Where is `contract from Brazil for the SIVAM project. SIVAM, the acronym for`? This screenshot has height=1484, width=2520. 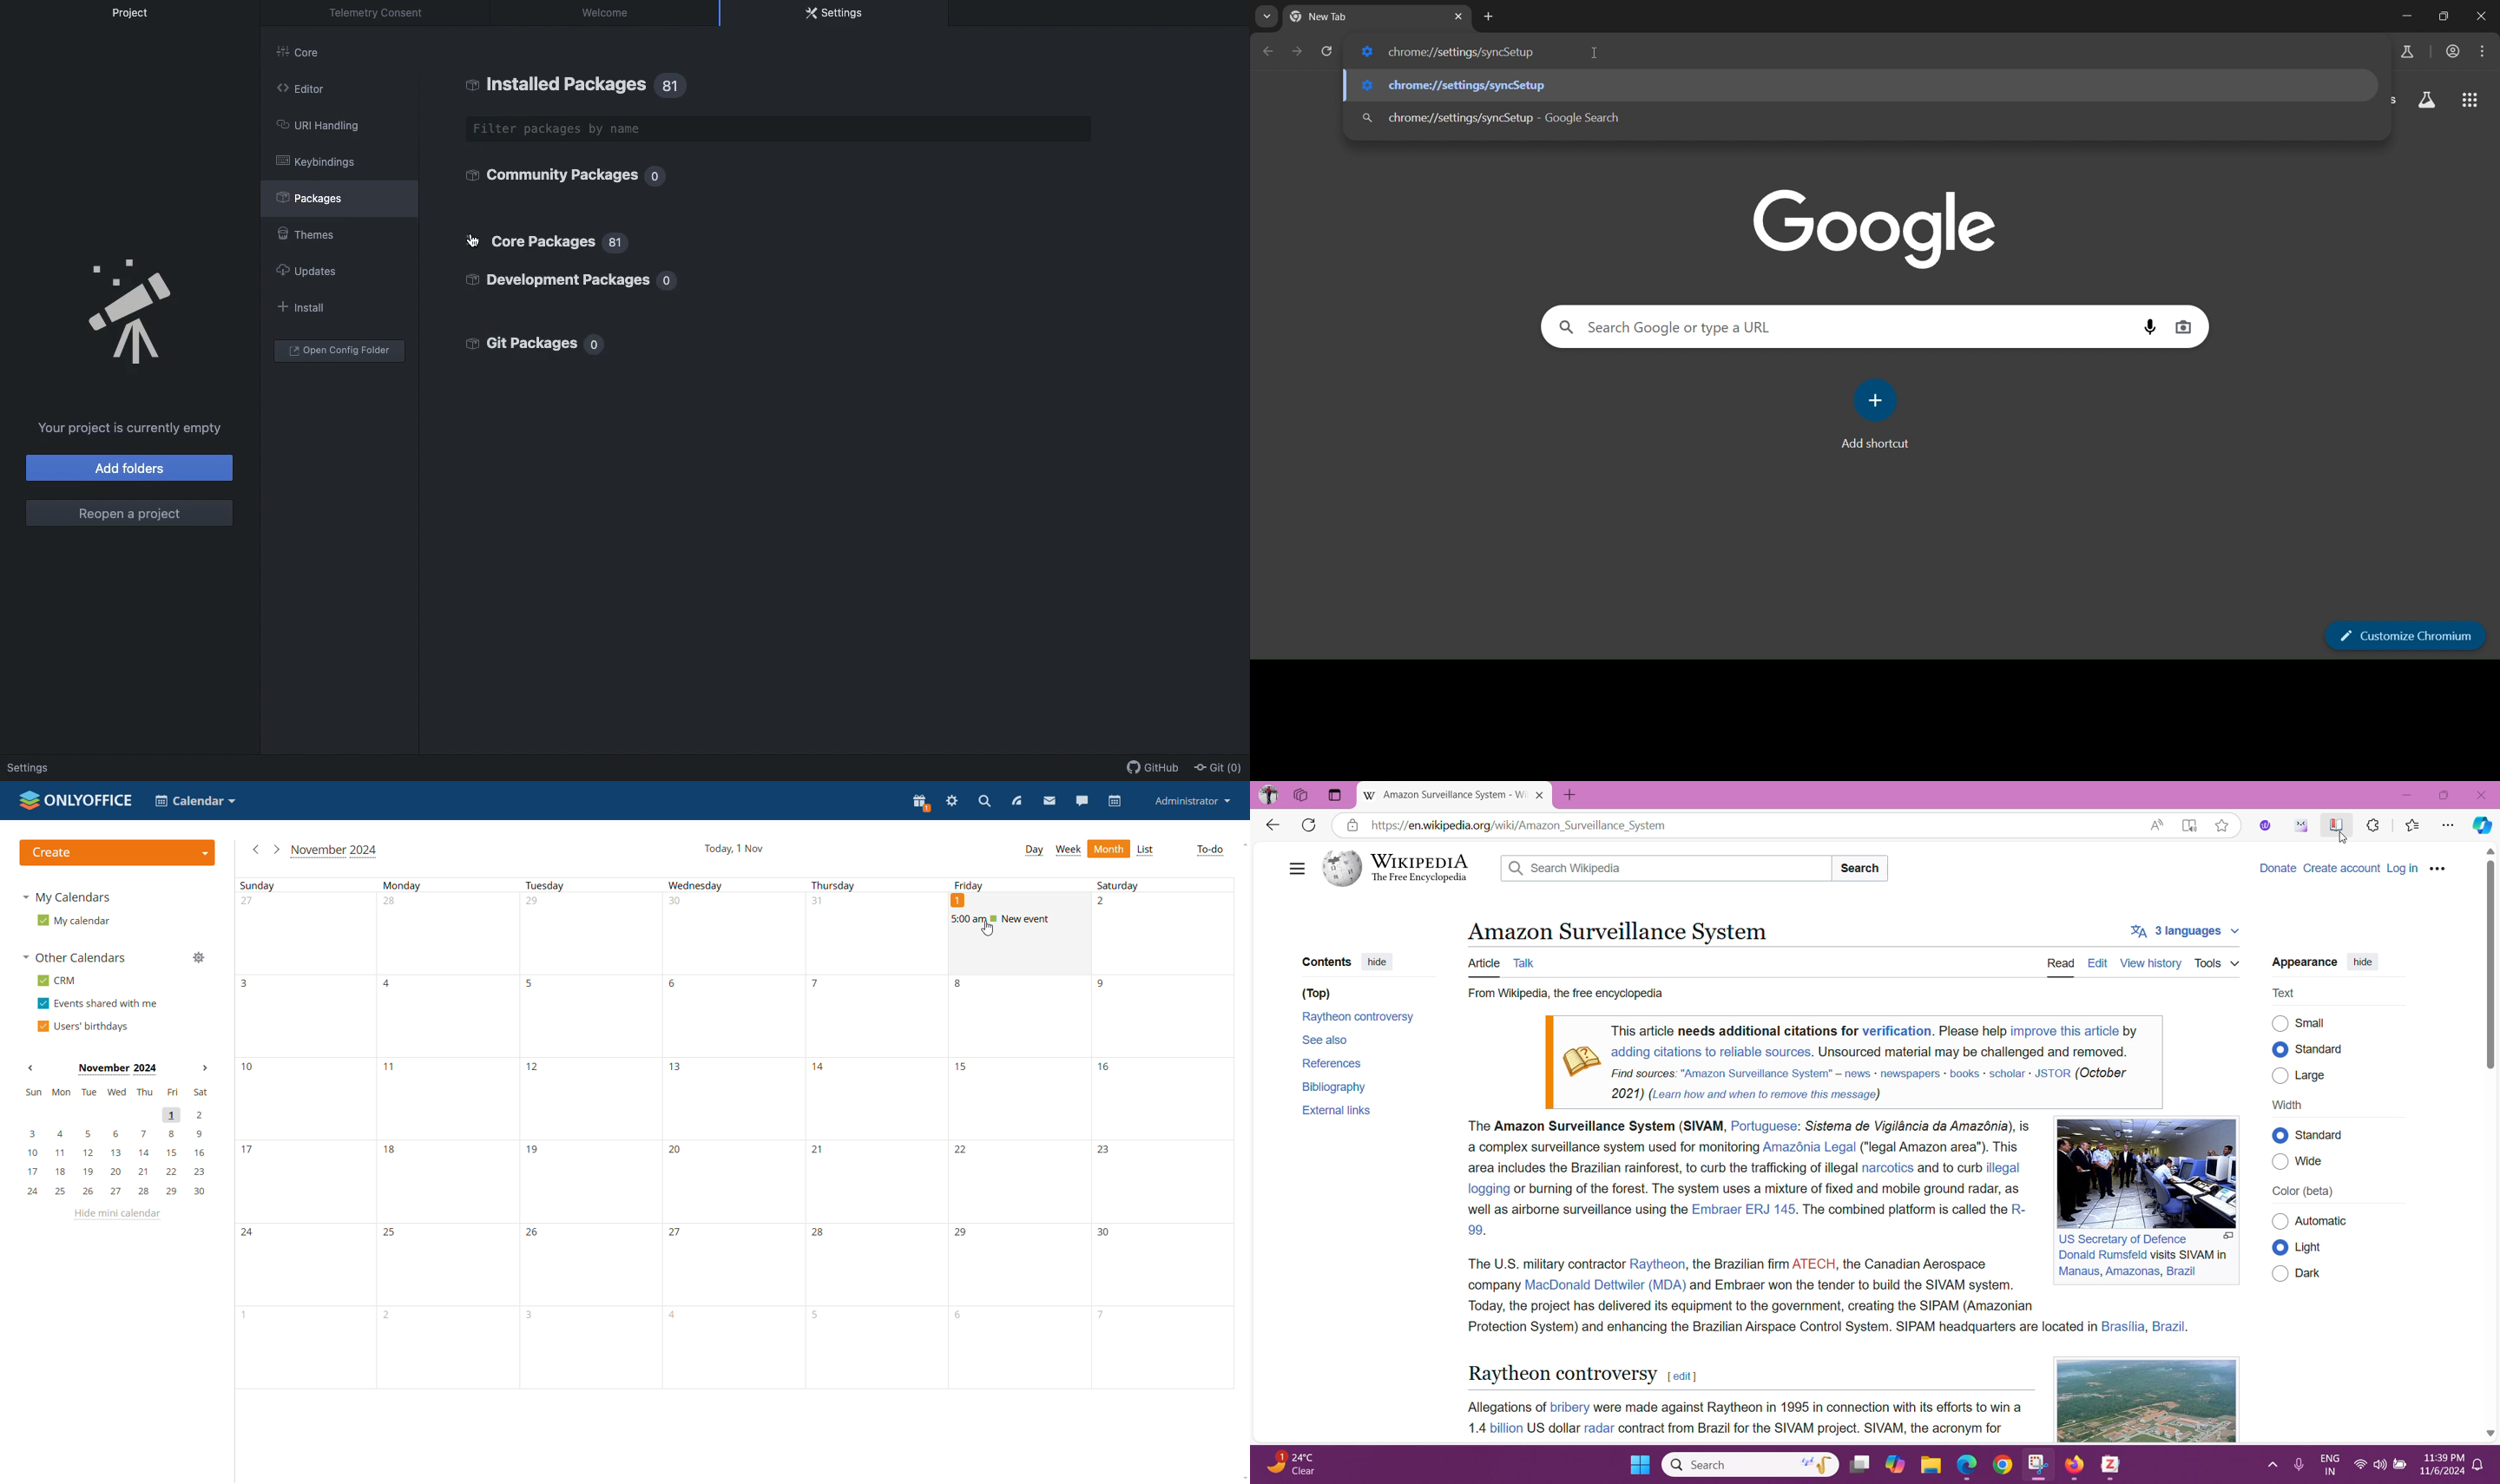
contract from Brazil for the SIVAM project. SIVAM, the acronym for is located at coordinates (1812, 1429).